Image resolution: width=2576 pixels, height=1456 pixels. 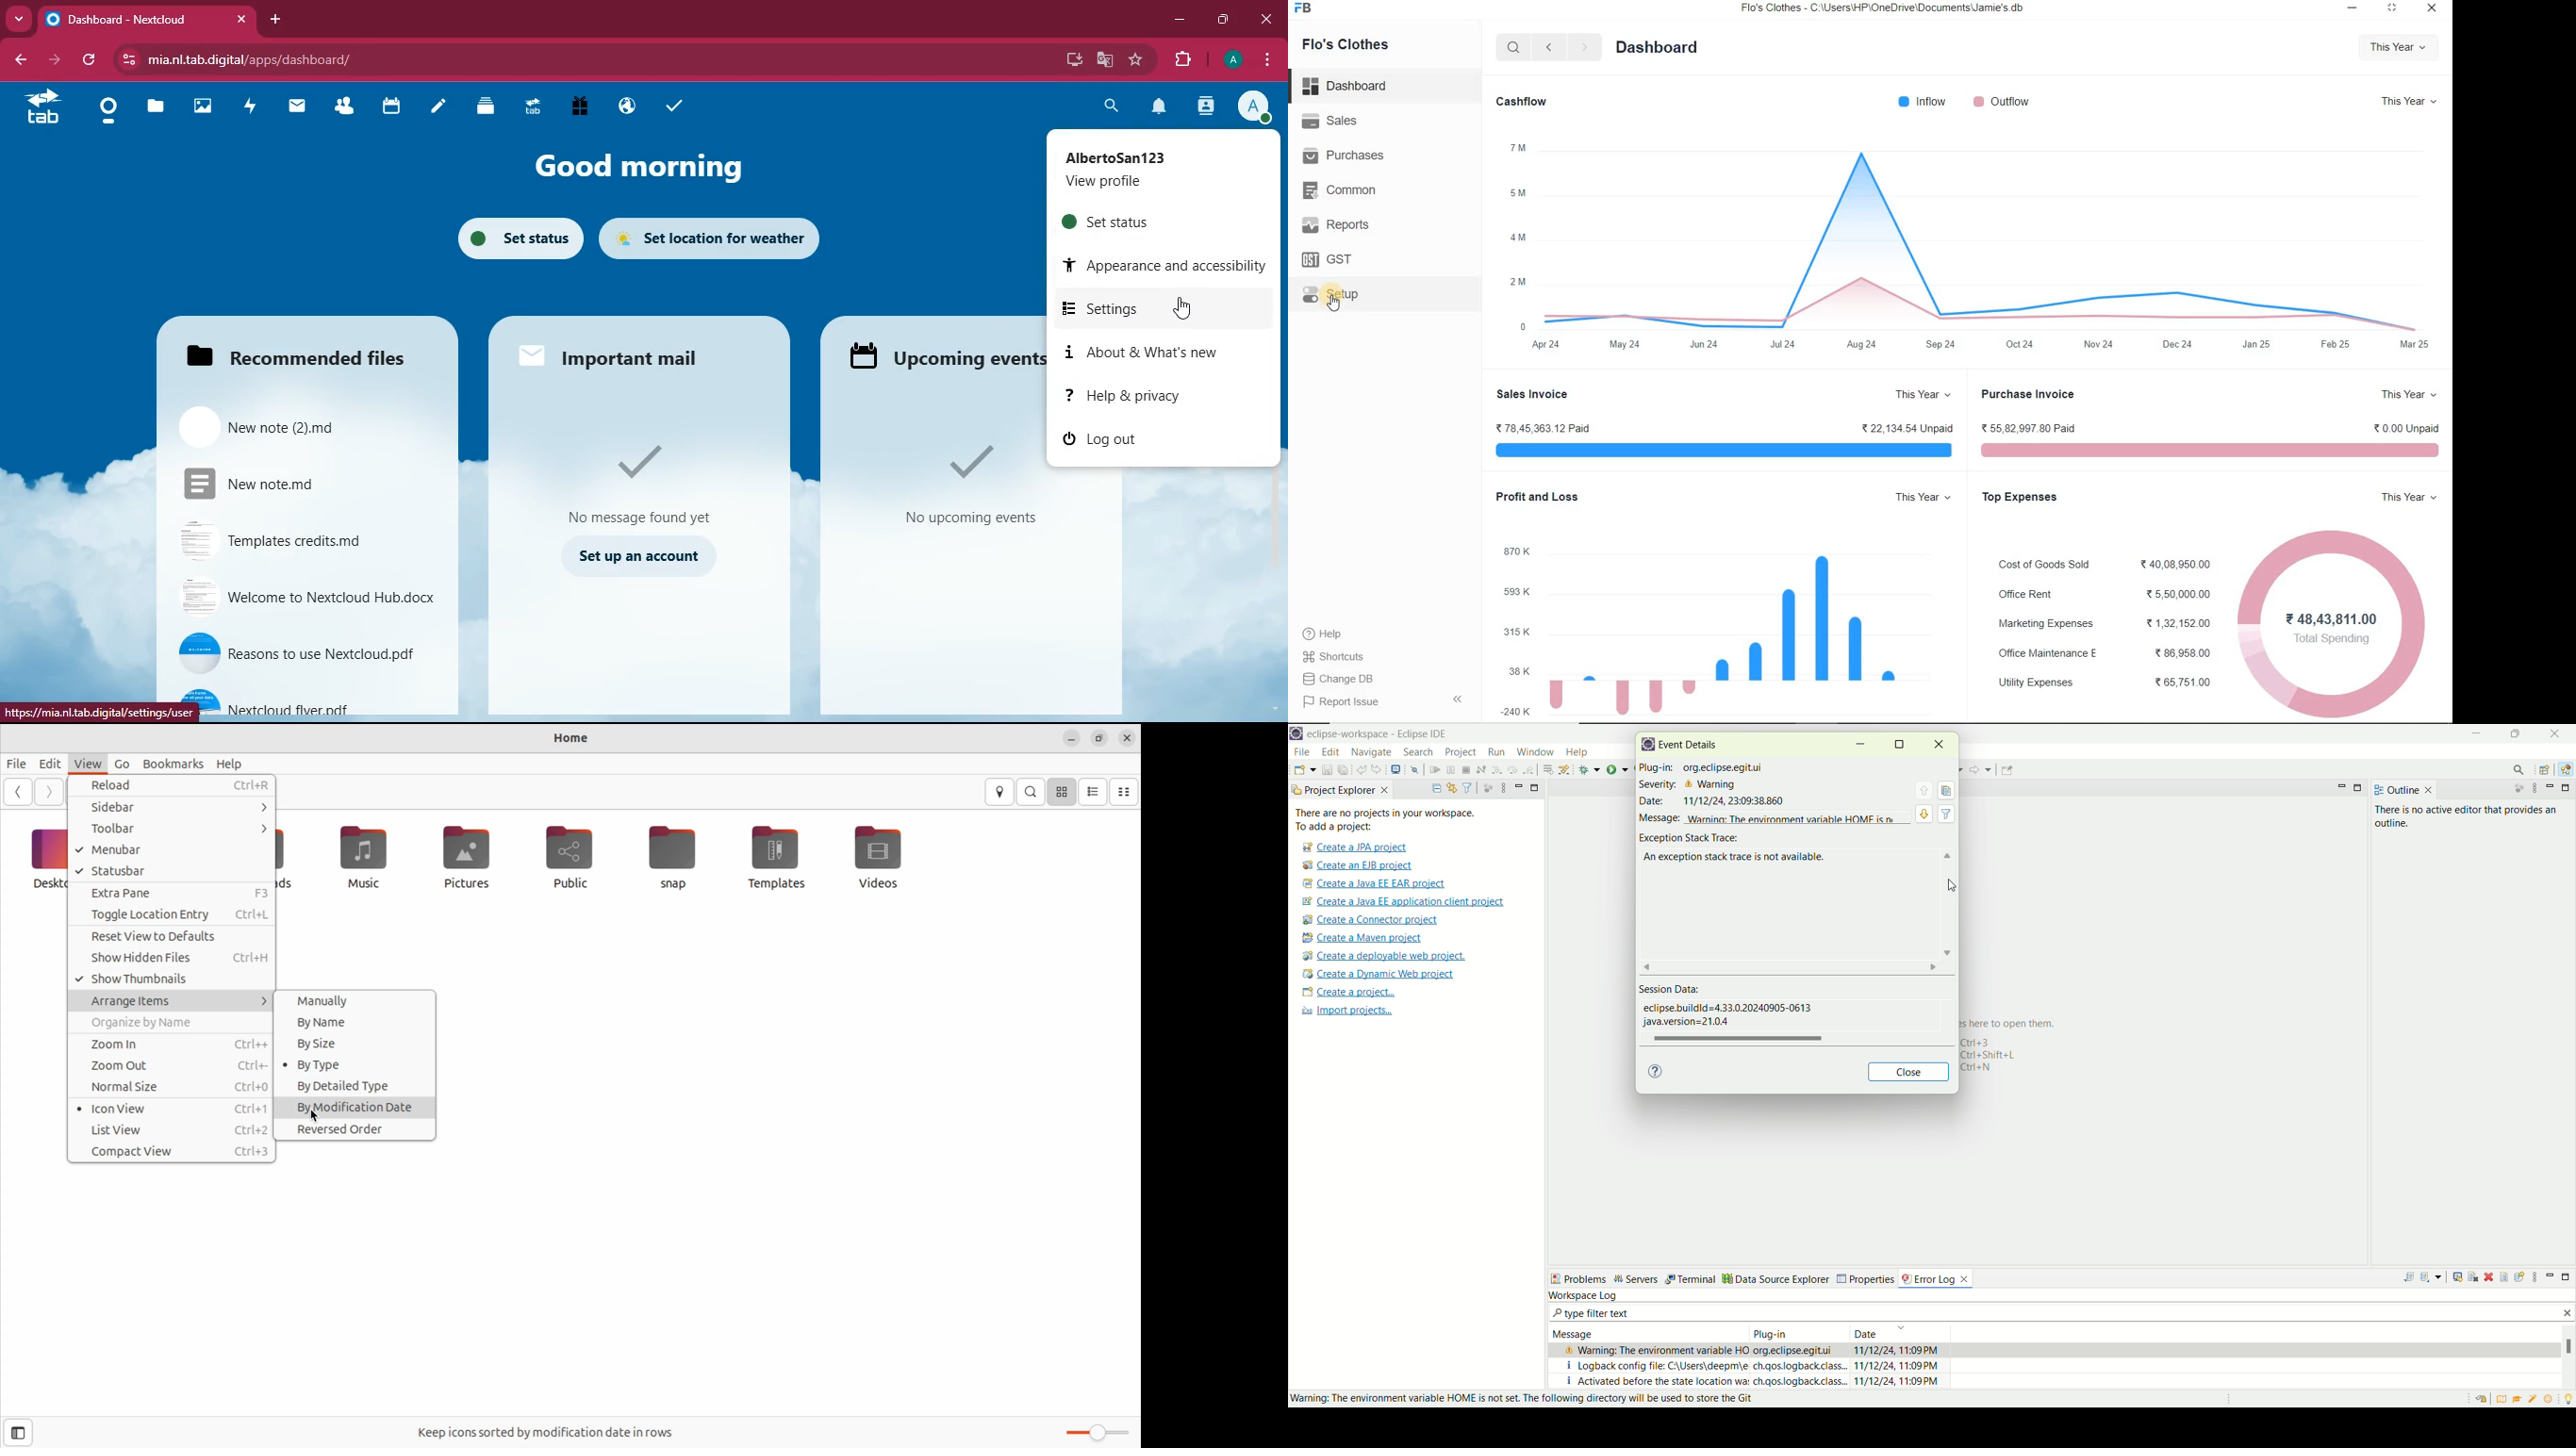 I want to click on Jan 25, so click(x=2262, y=345).